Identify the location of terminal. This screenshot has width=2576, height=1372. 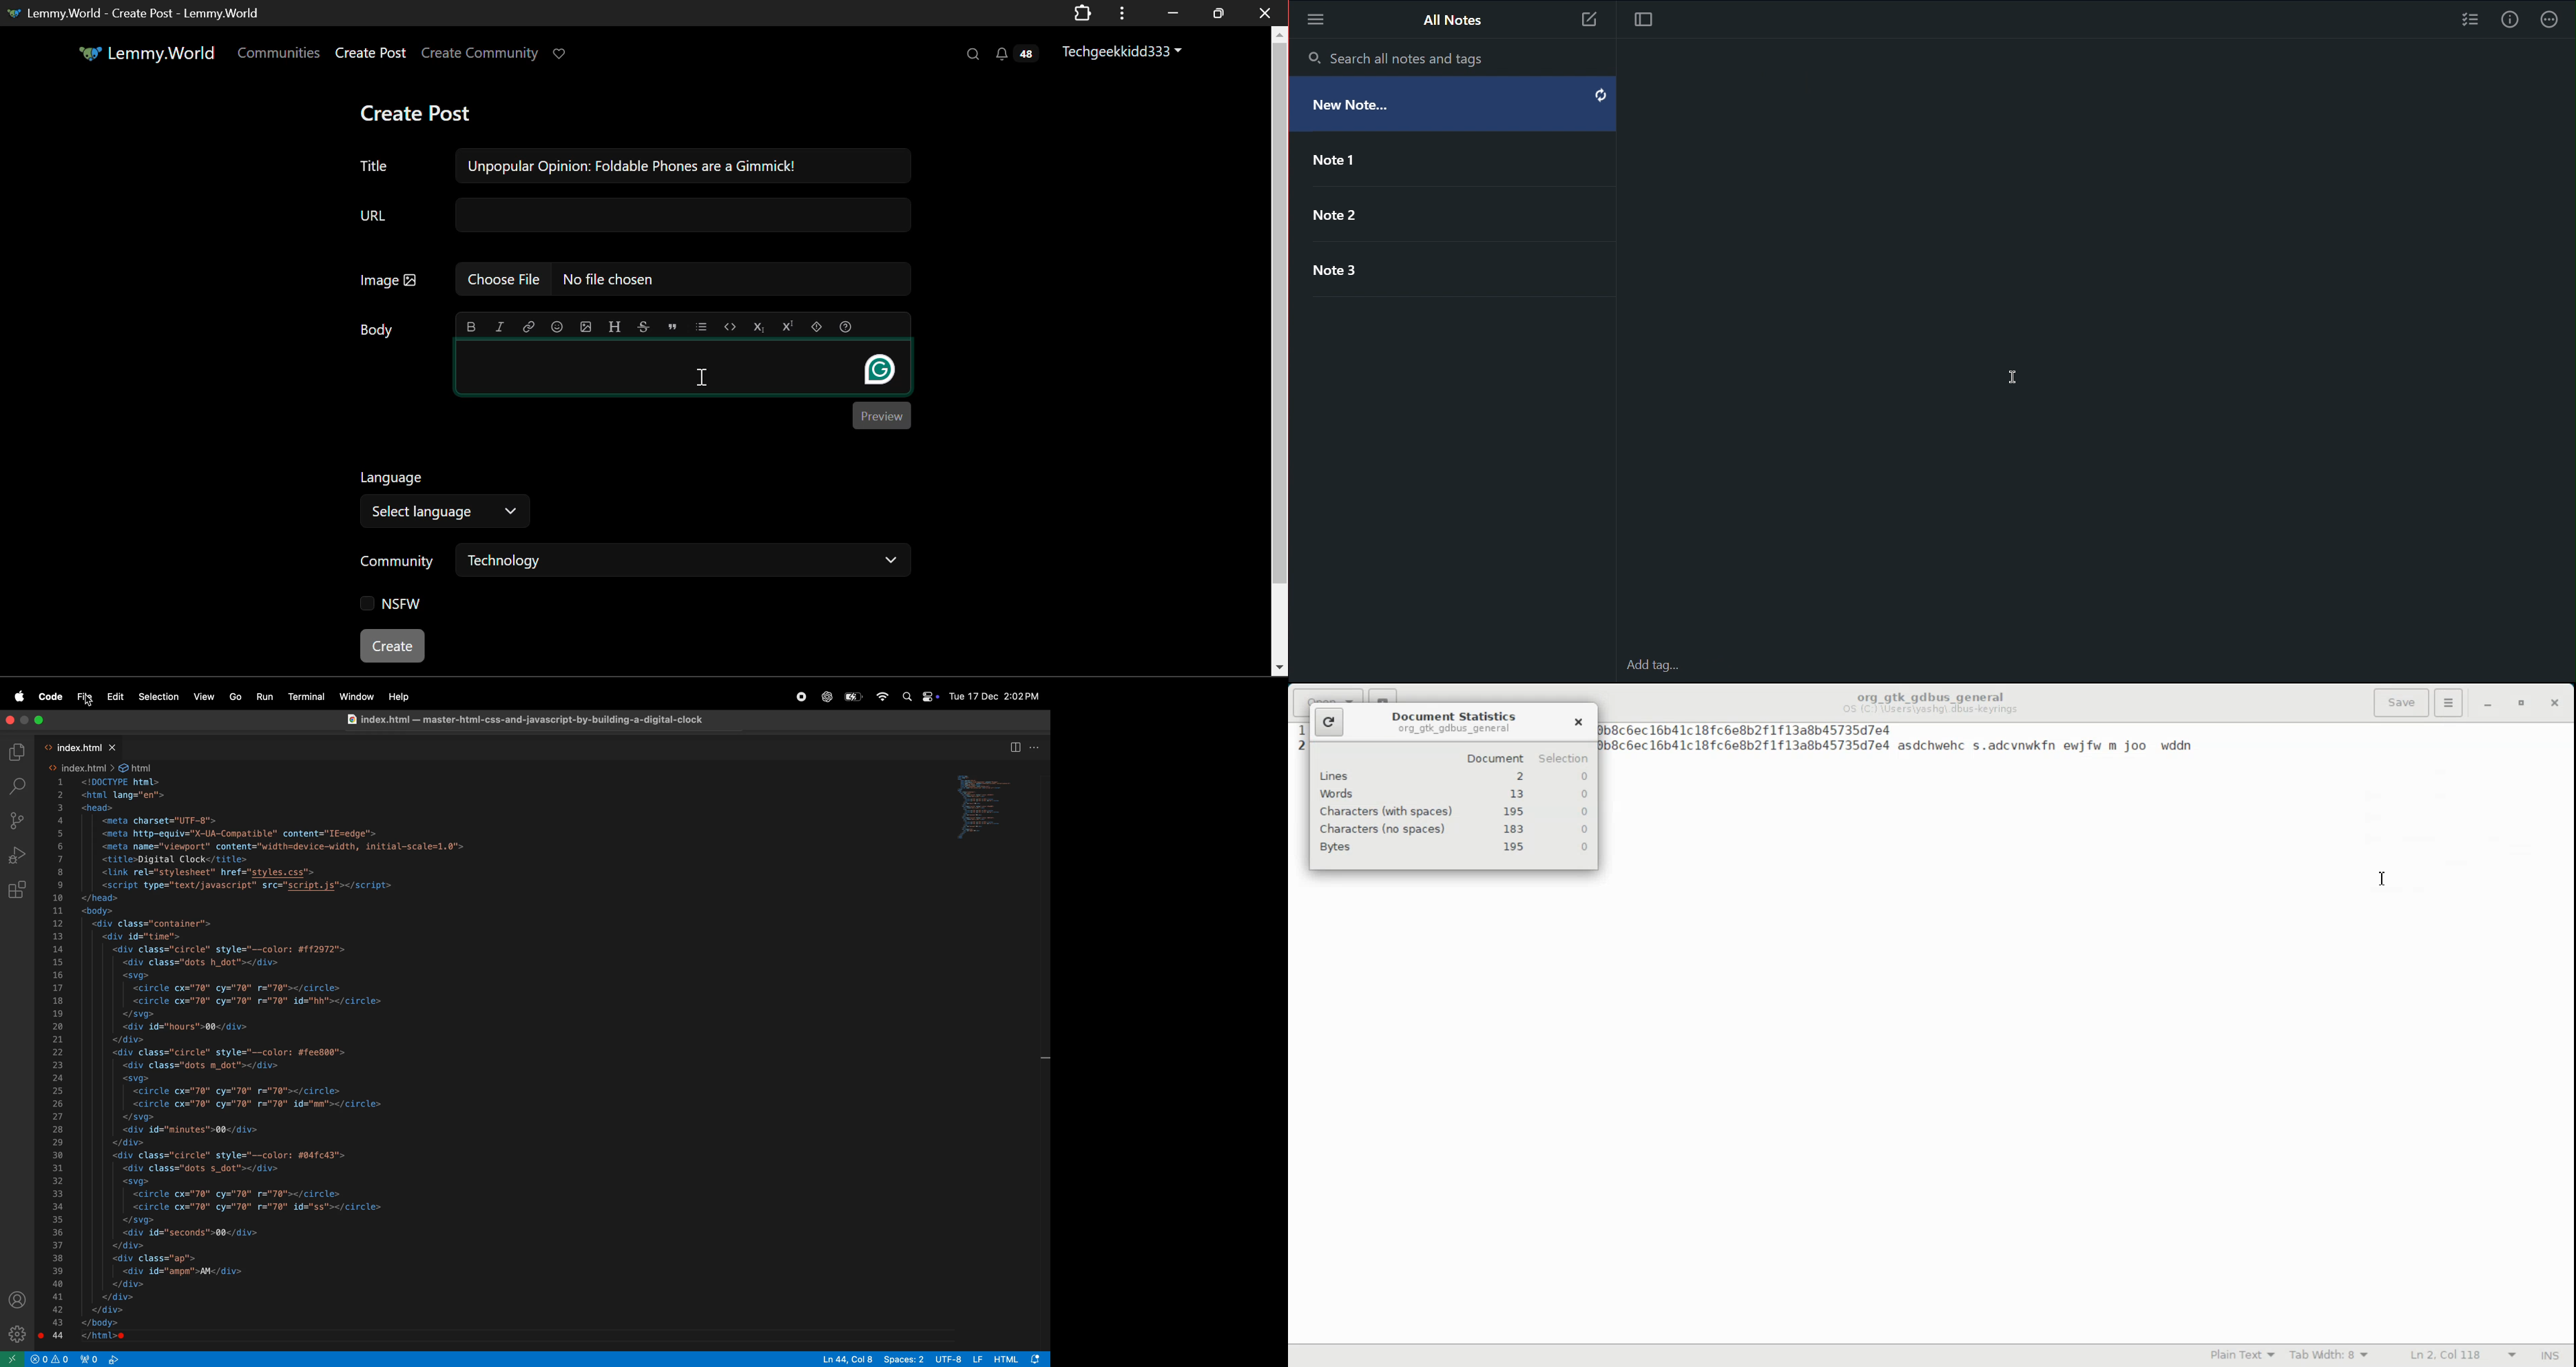
(309, 697).